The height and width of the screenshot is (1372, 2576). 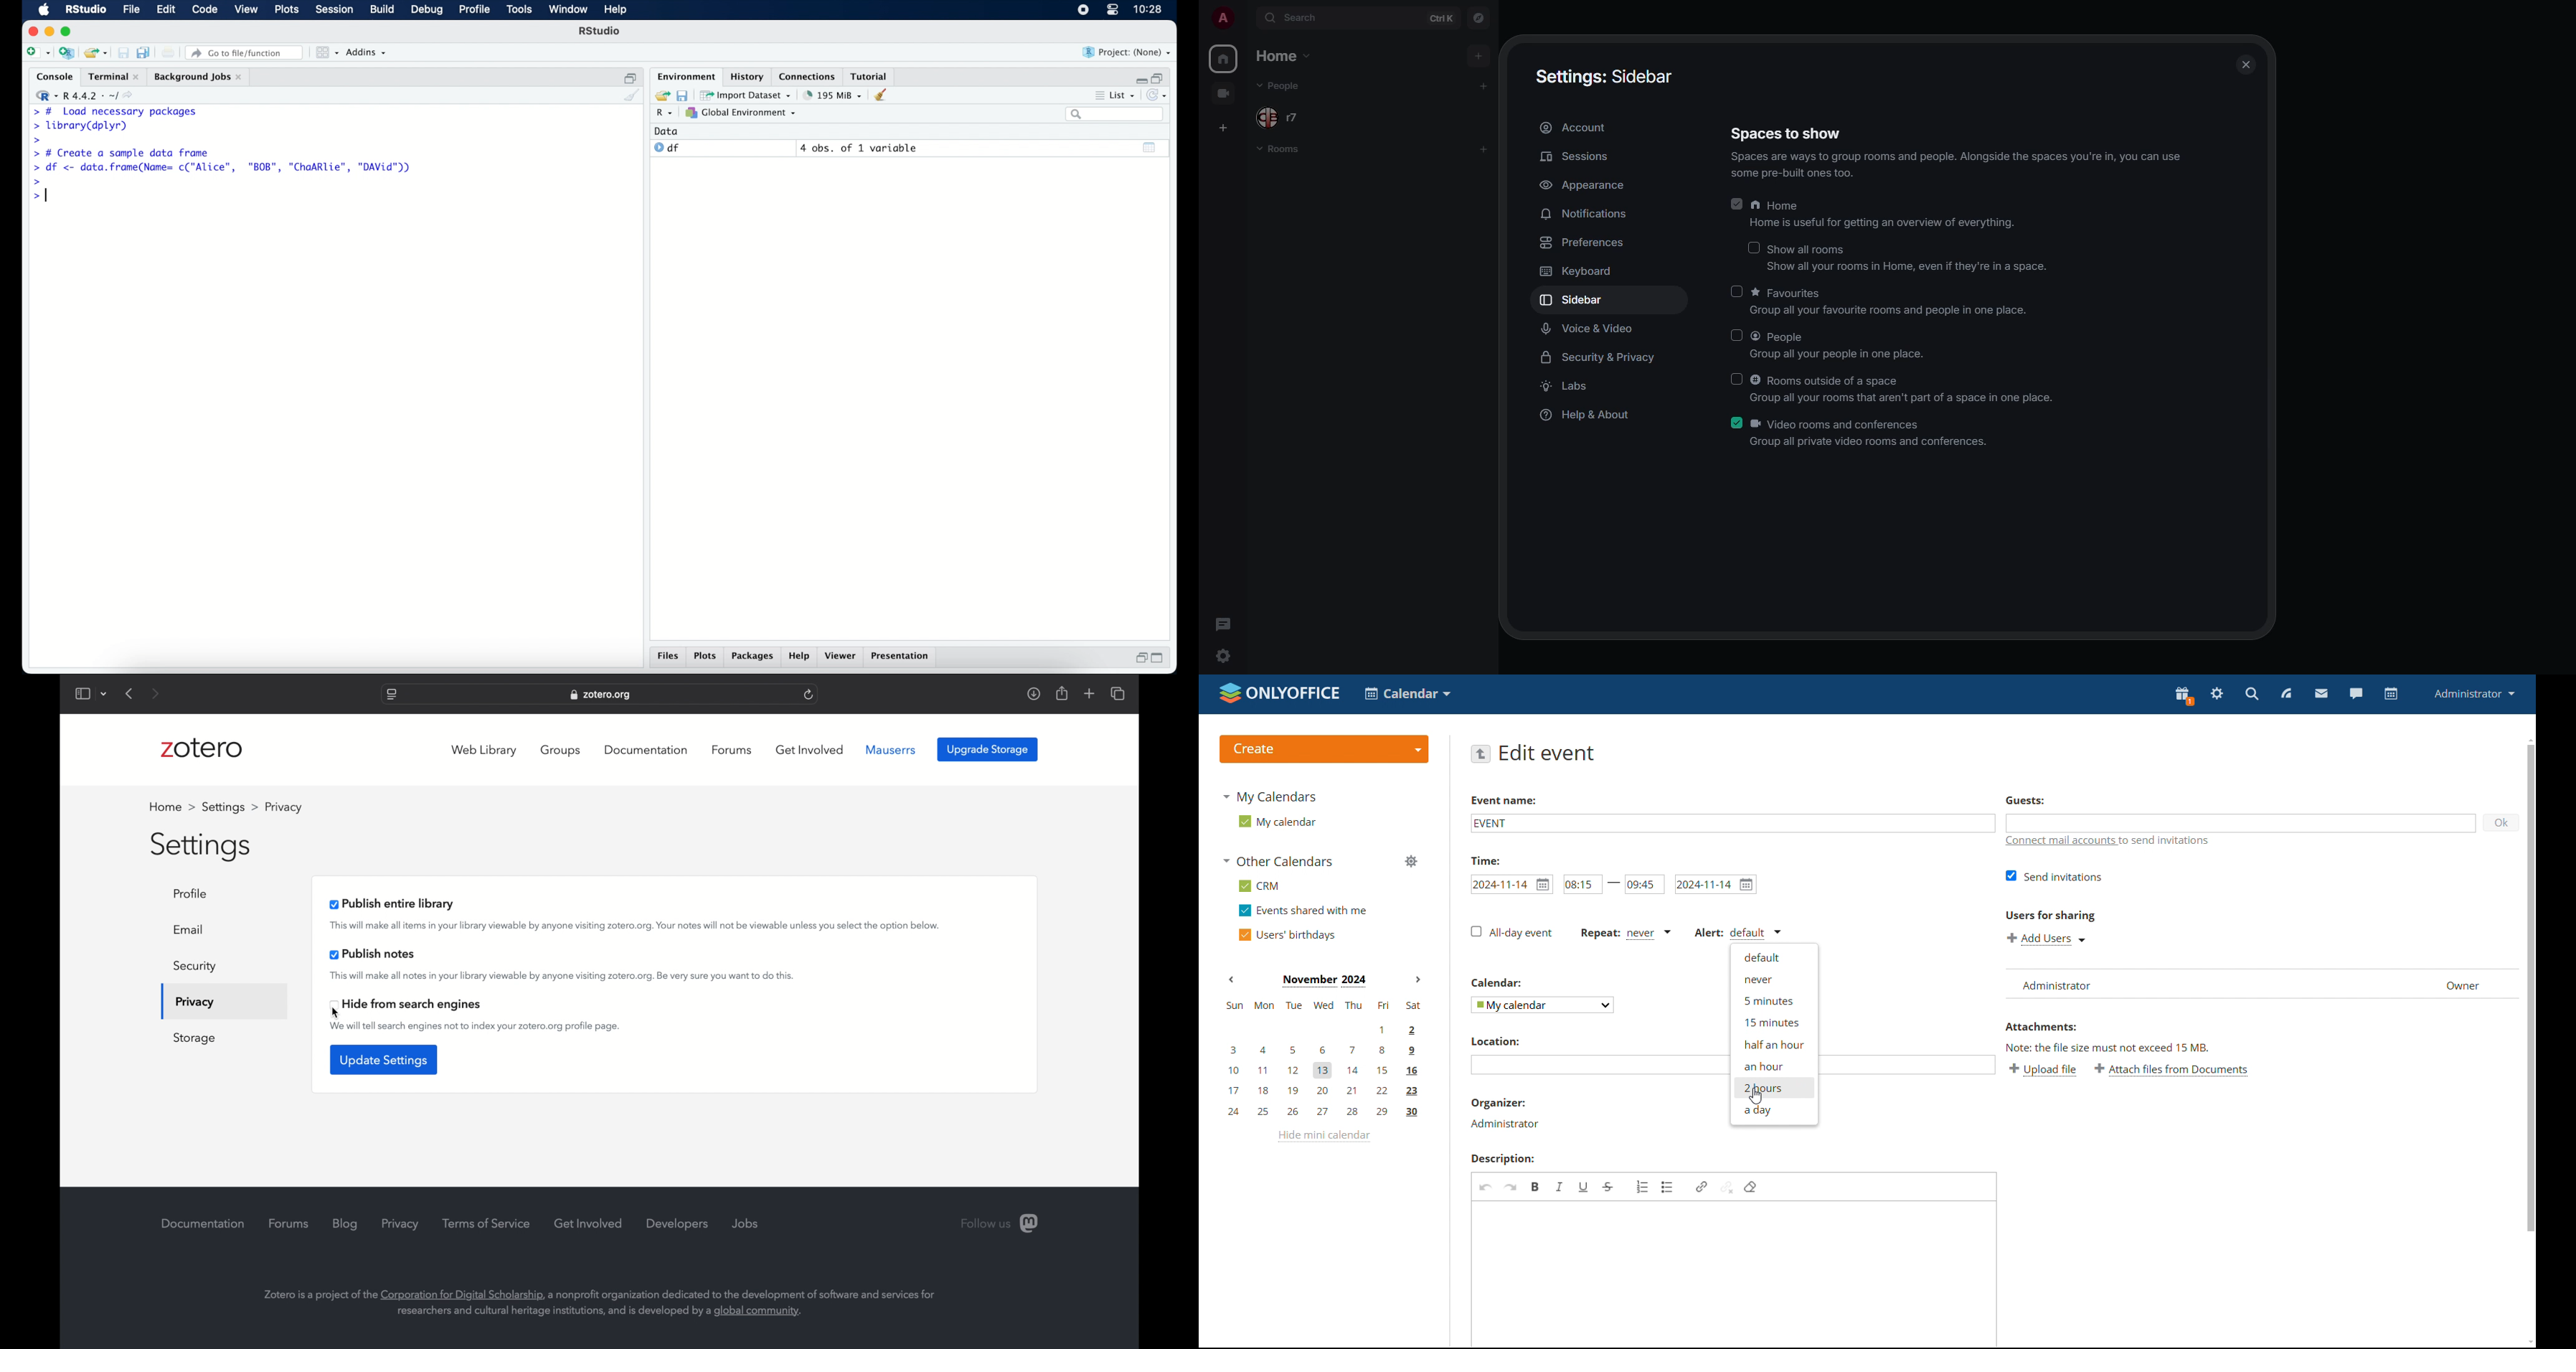 What do you see at coordinates (1773, 957) in the screenshot?
I see `default` at bounding box center [1773, 957].